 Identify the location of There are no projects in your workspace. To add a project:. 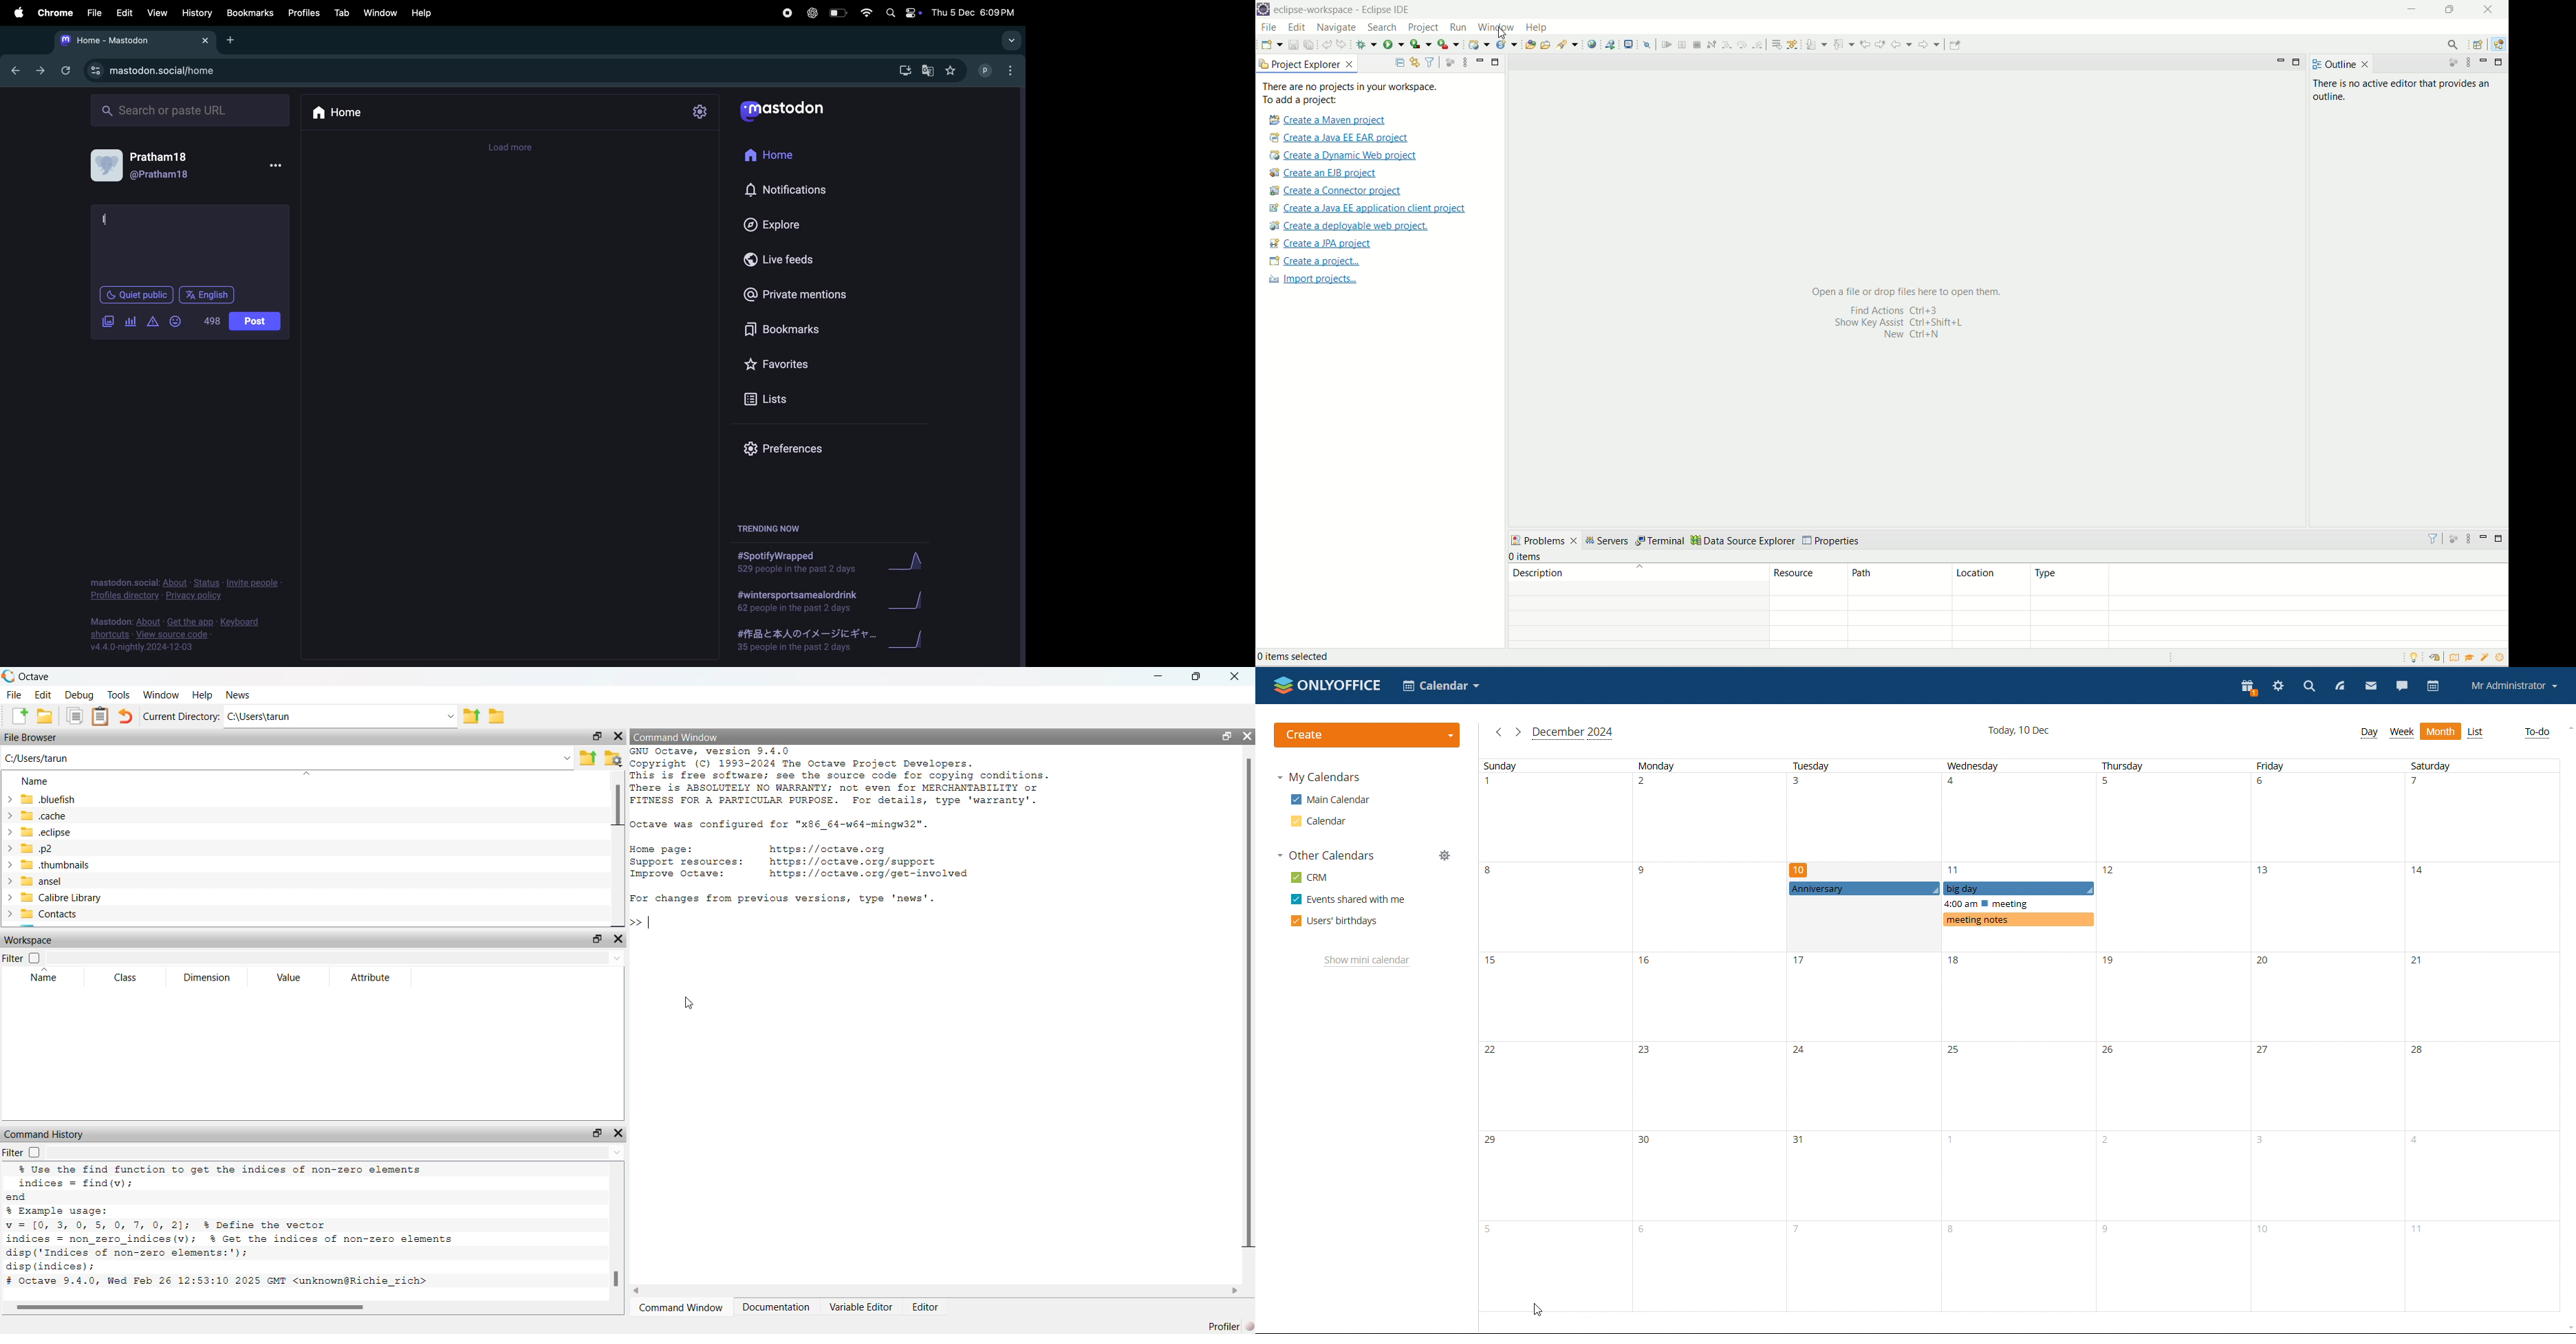
(1351, 93).